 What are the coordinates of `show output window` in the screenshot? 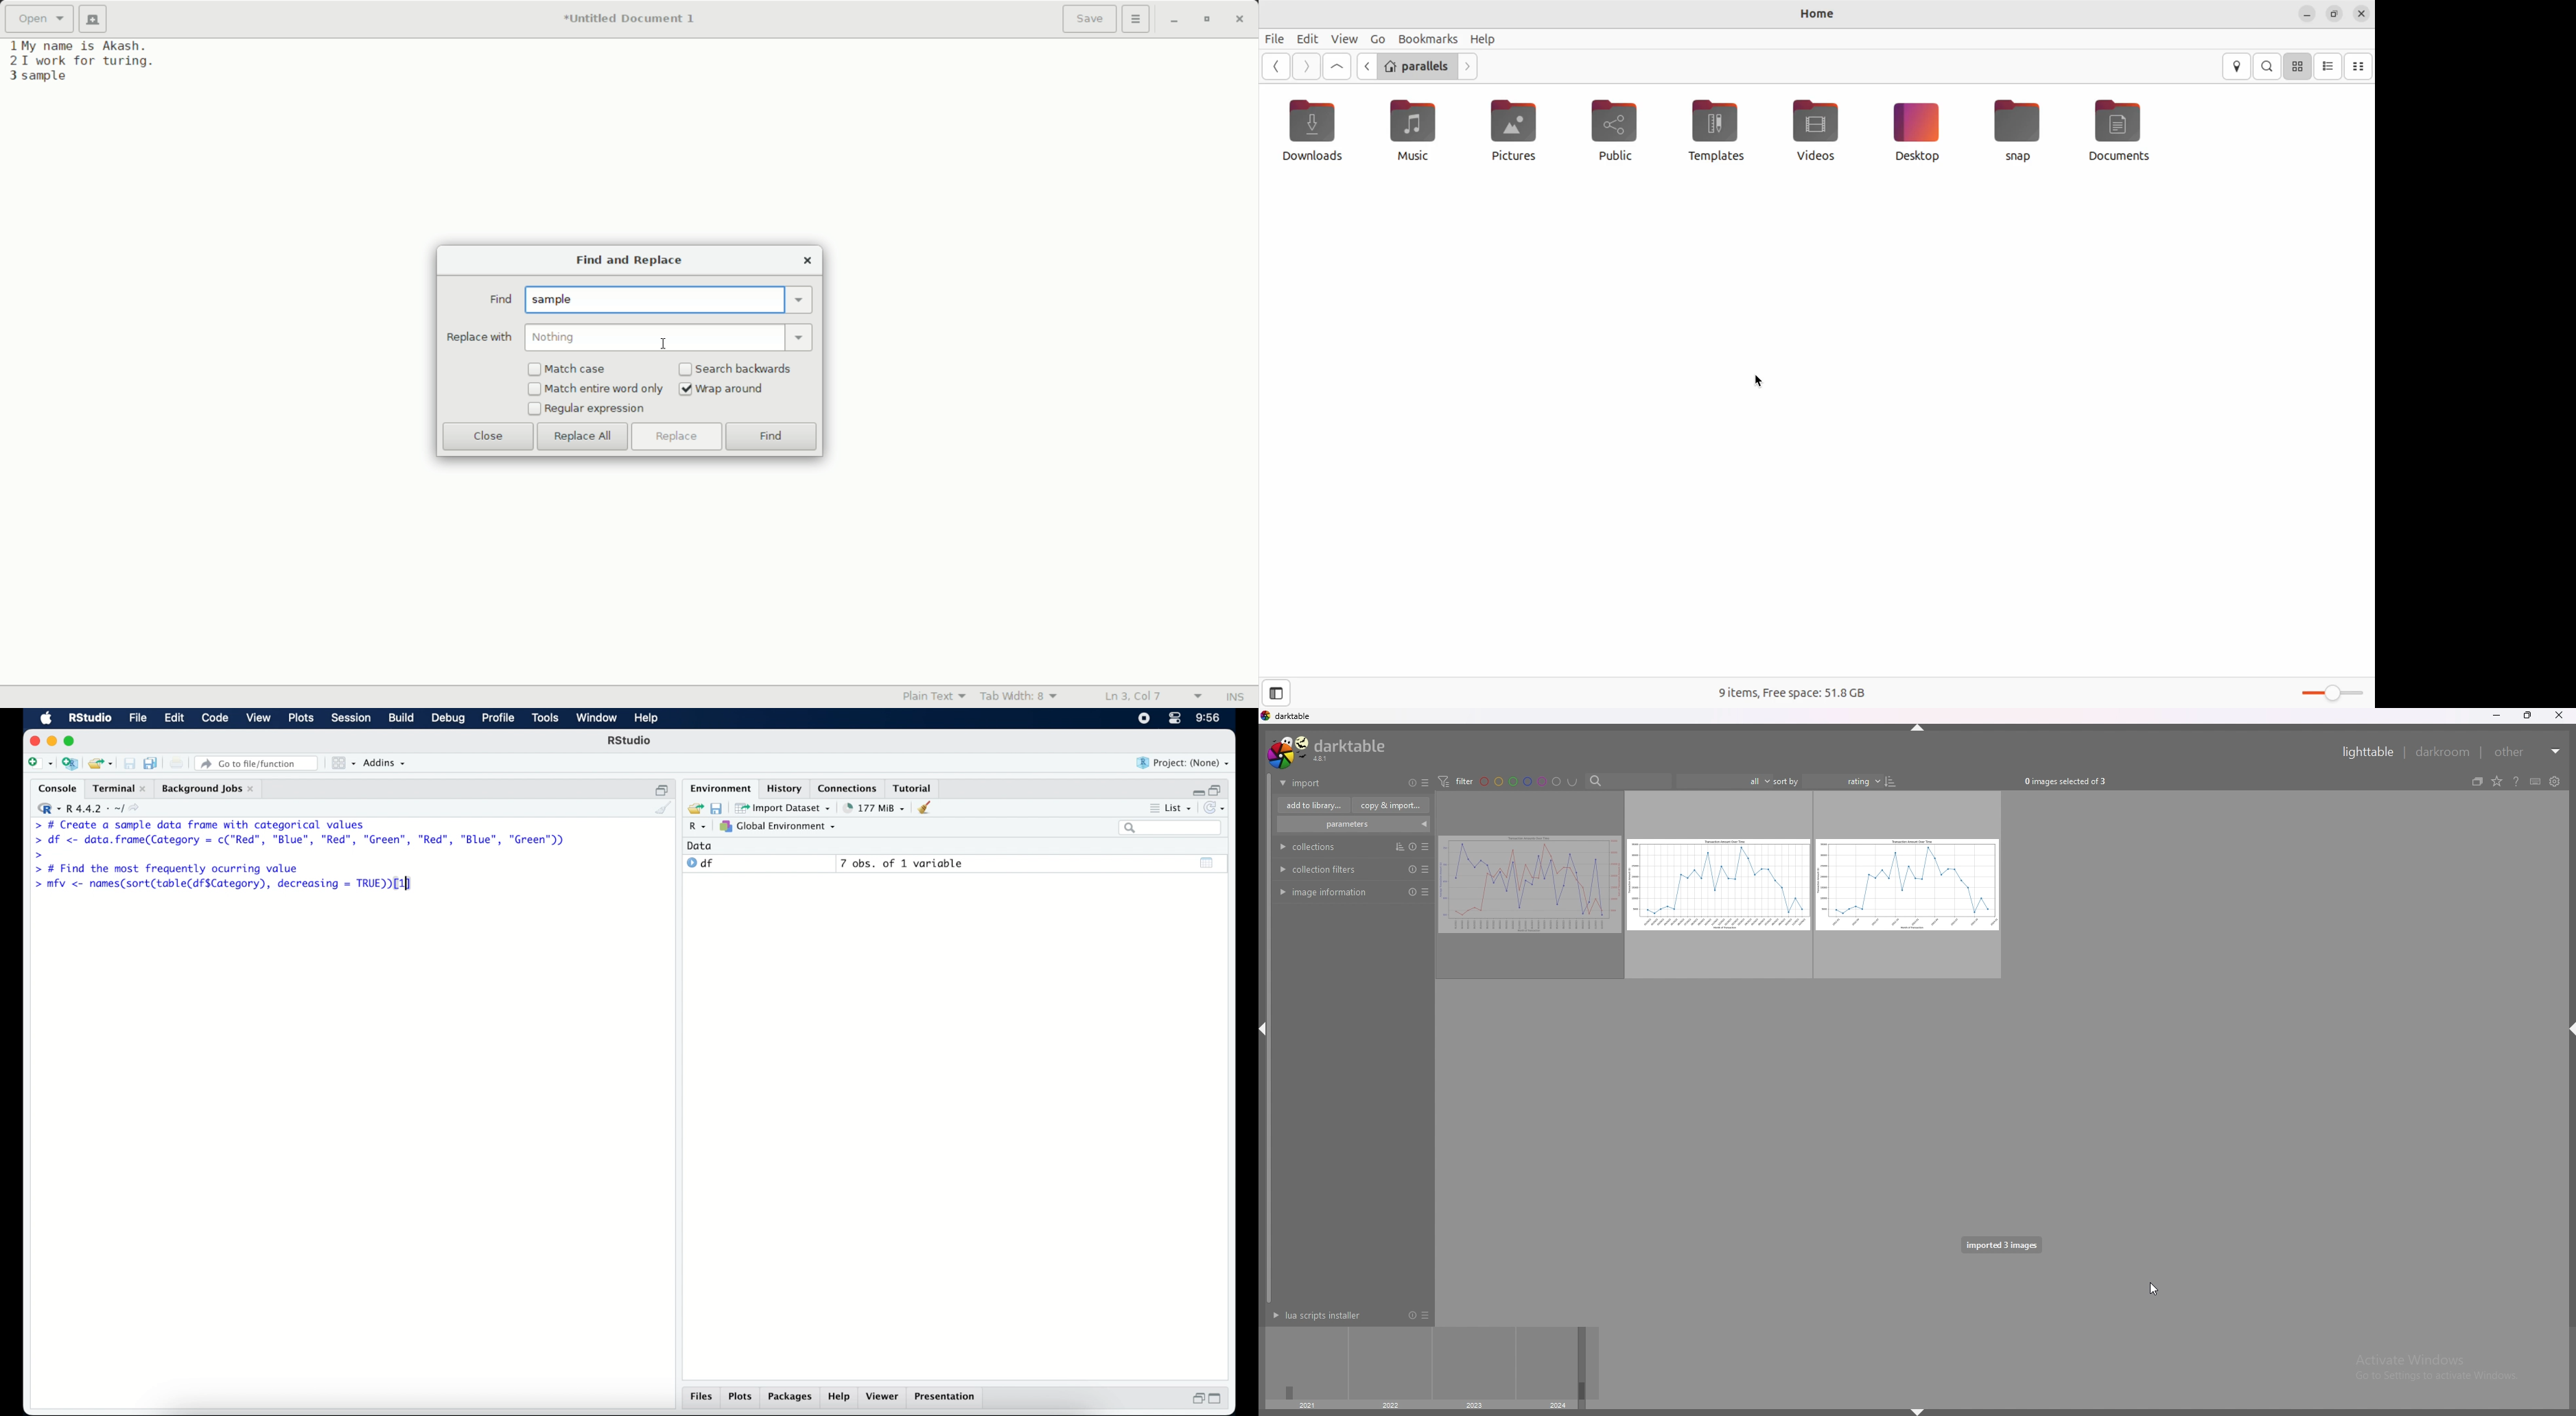 It's located at (1208, 865).